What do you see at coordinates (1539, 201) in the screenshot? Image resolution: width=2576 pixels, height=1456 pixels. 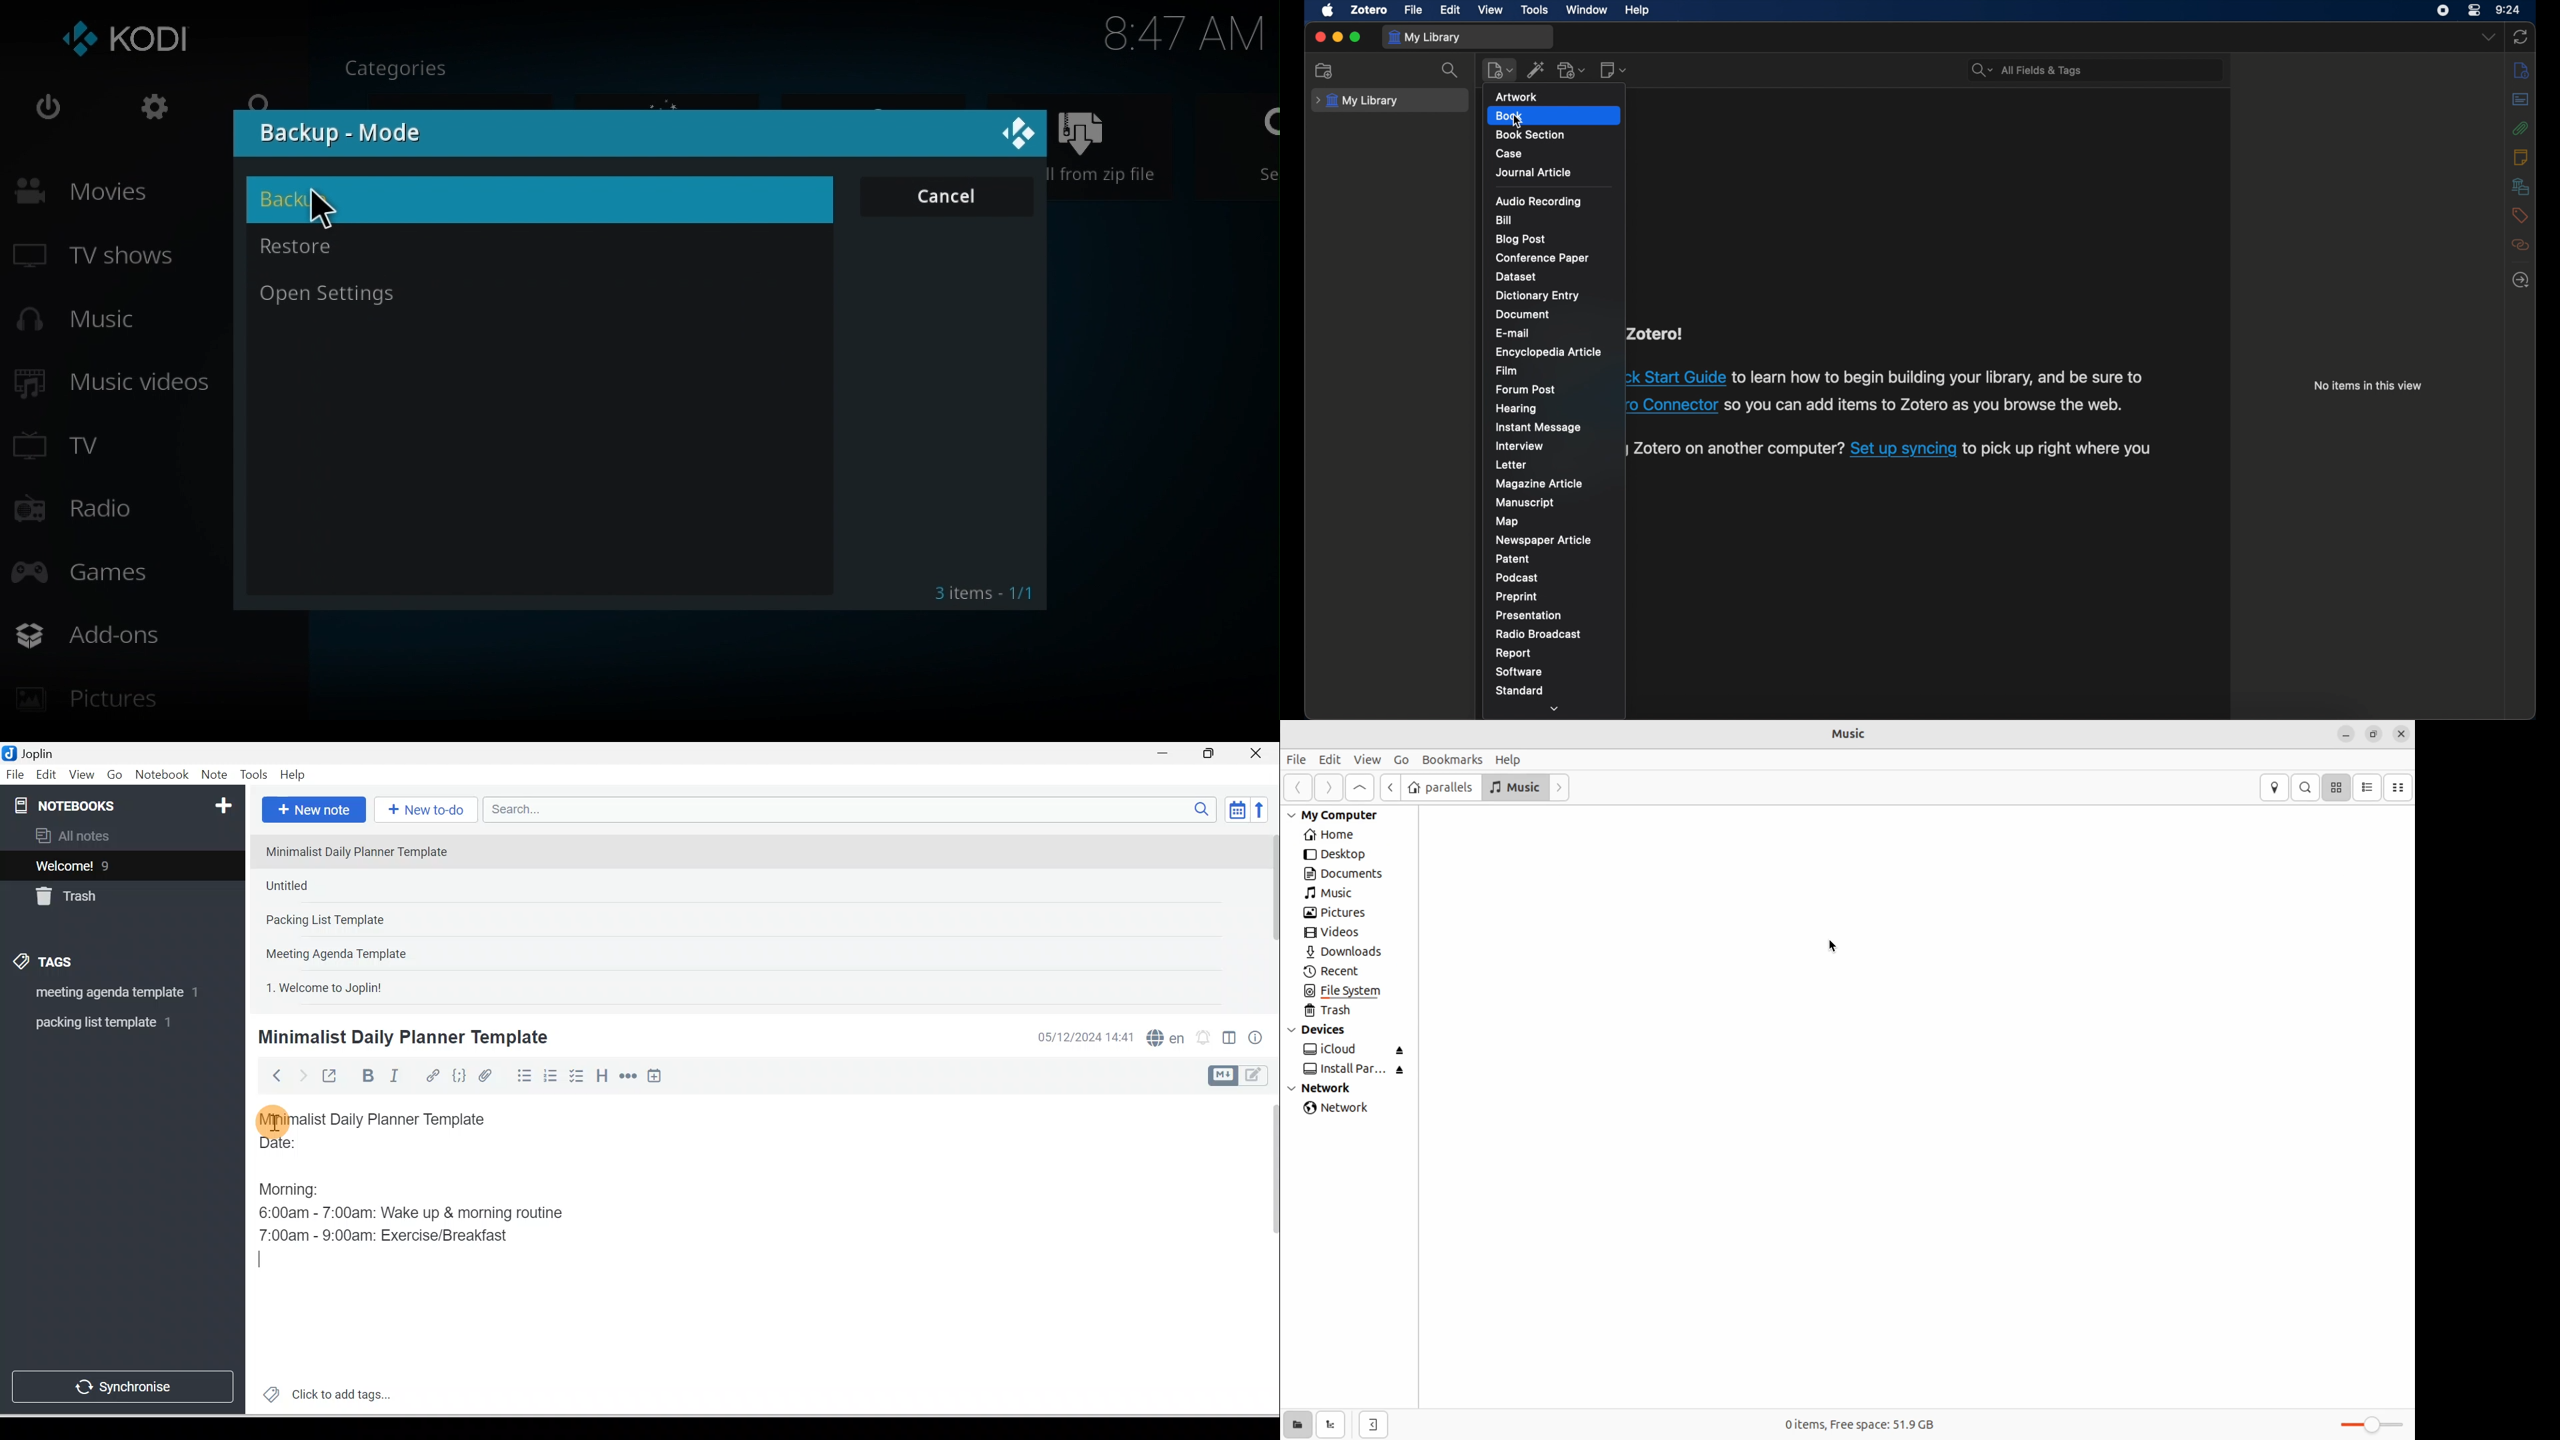 I see `audio recording` at bounding box center [1539, 201].